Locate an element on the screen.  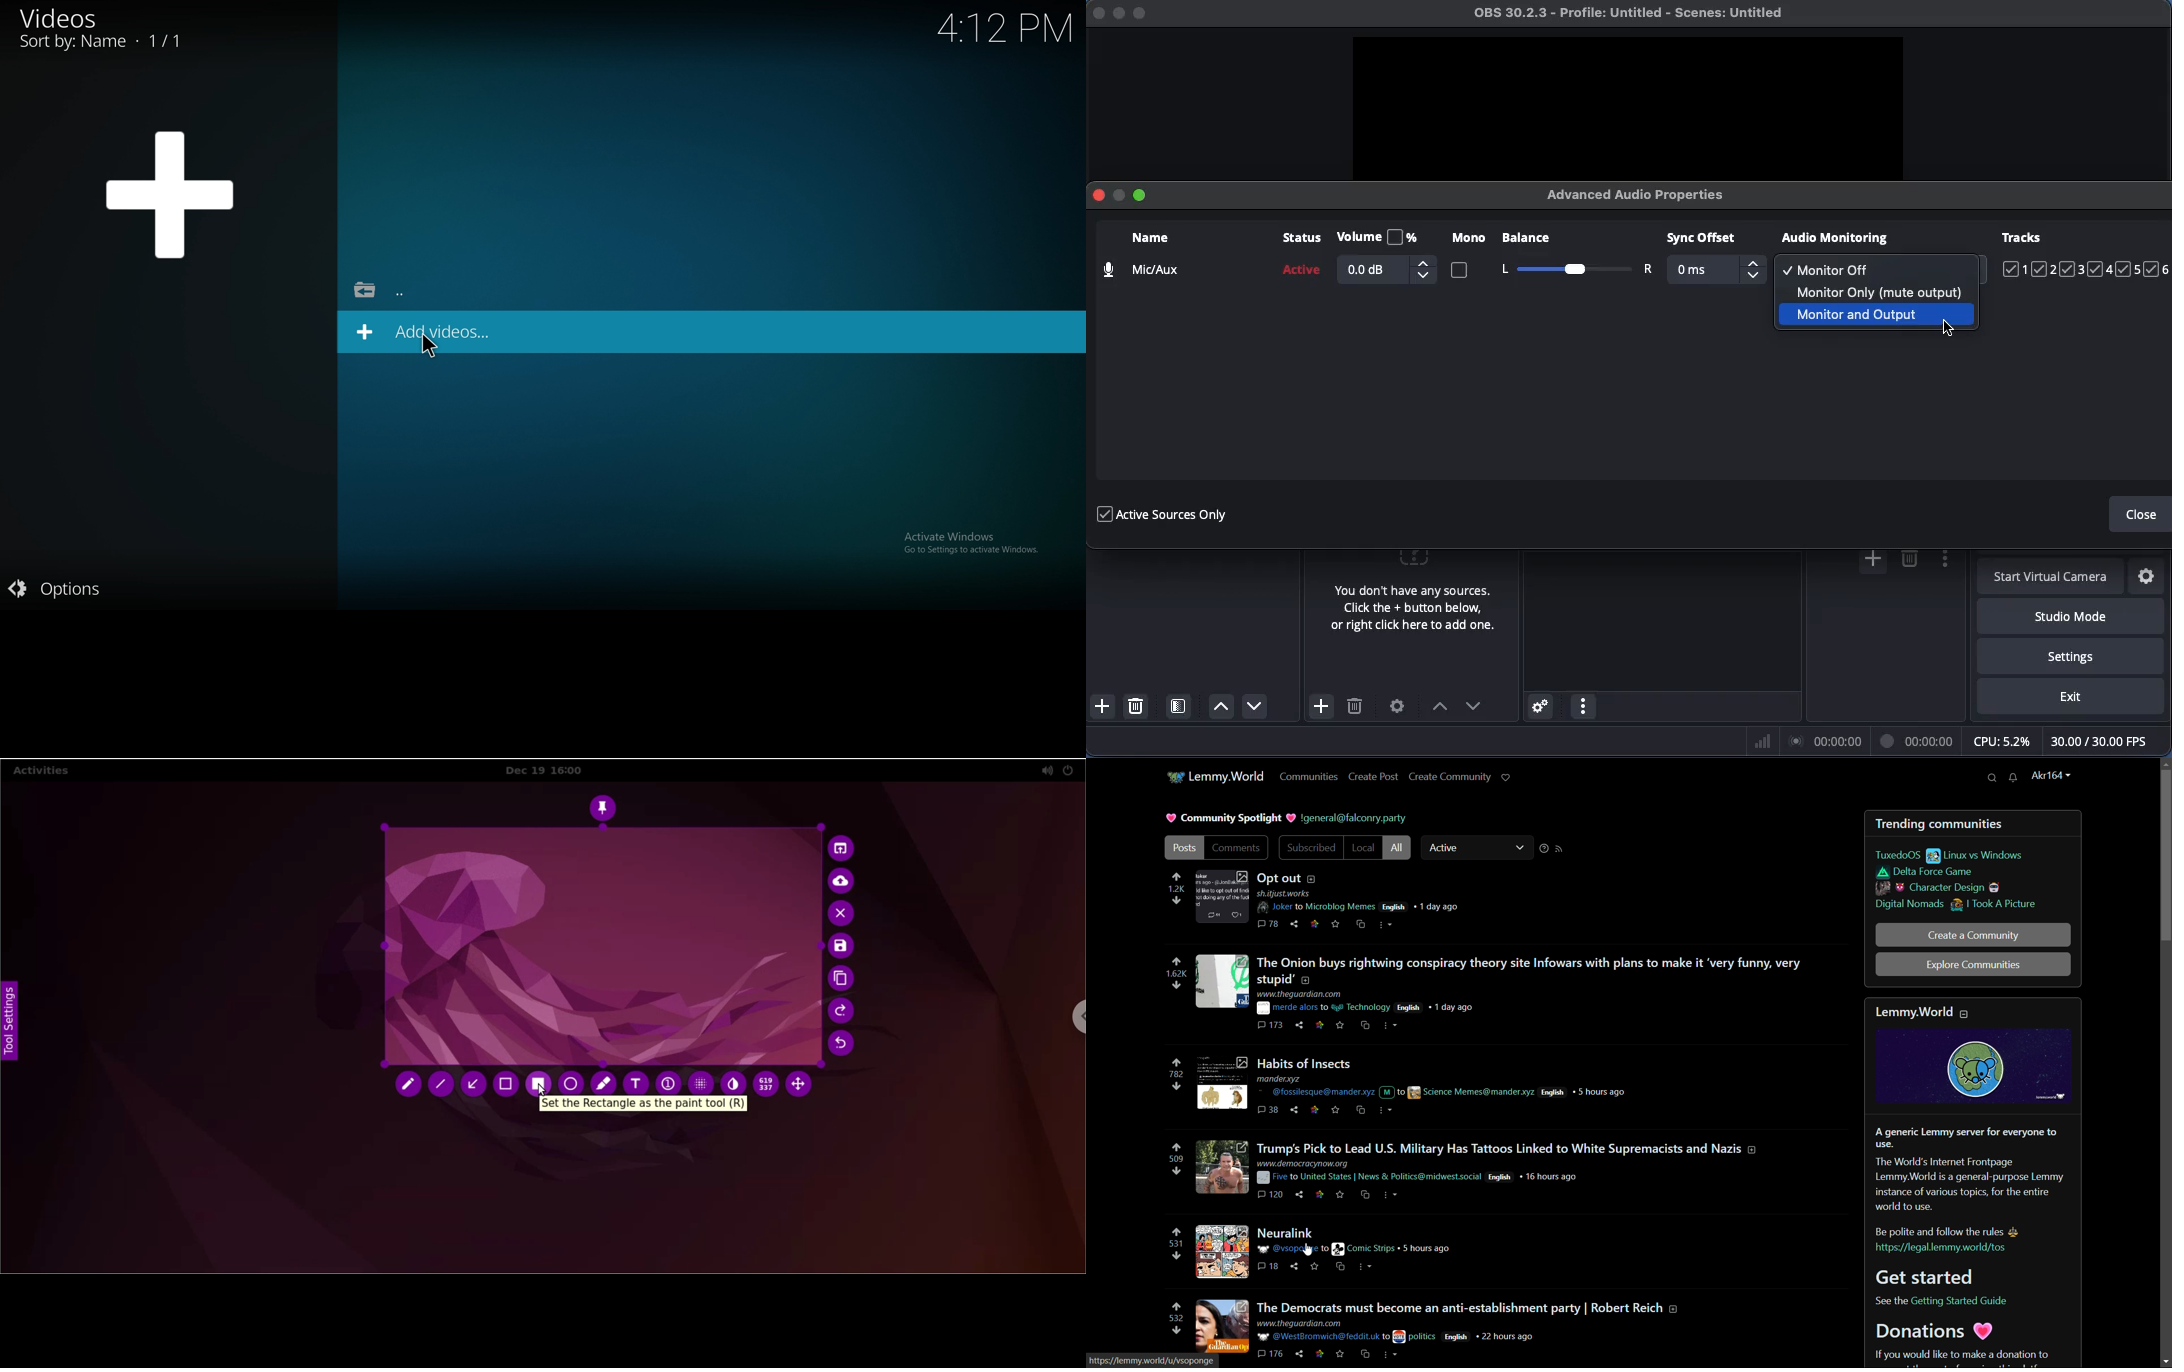
more is located at coordinates (1365, 1269).